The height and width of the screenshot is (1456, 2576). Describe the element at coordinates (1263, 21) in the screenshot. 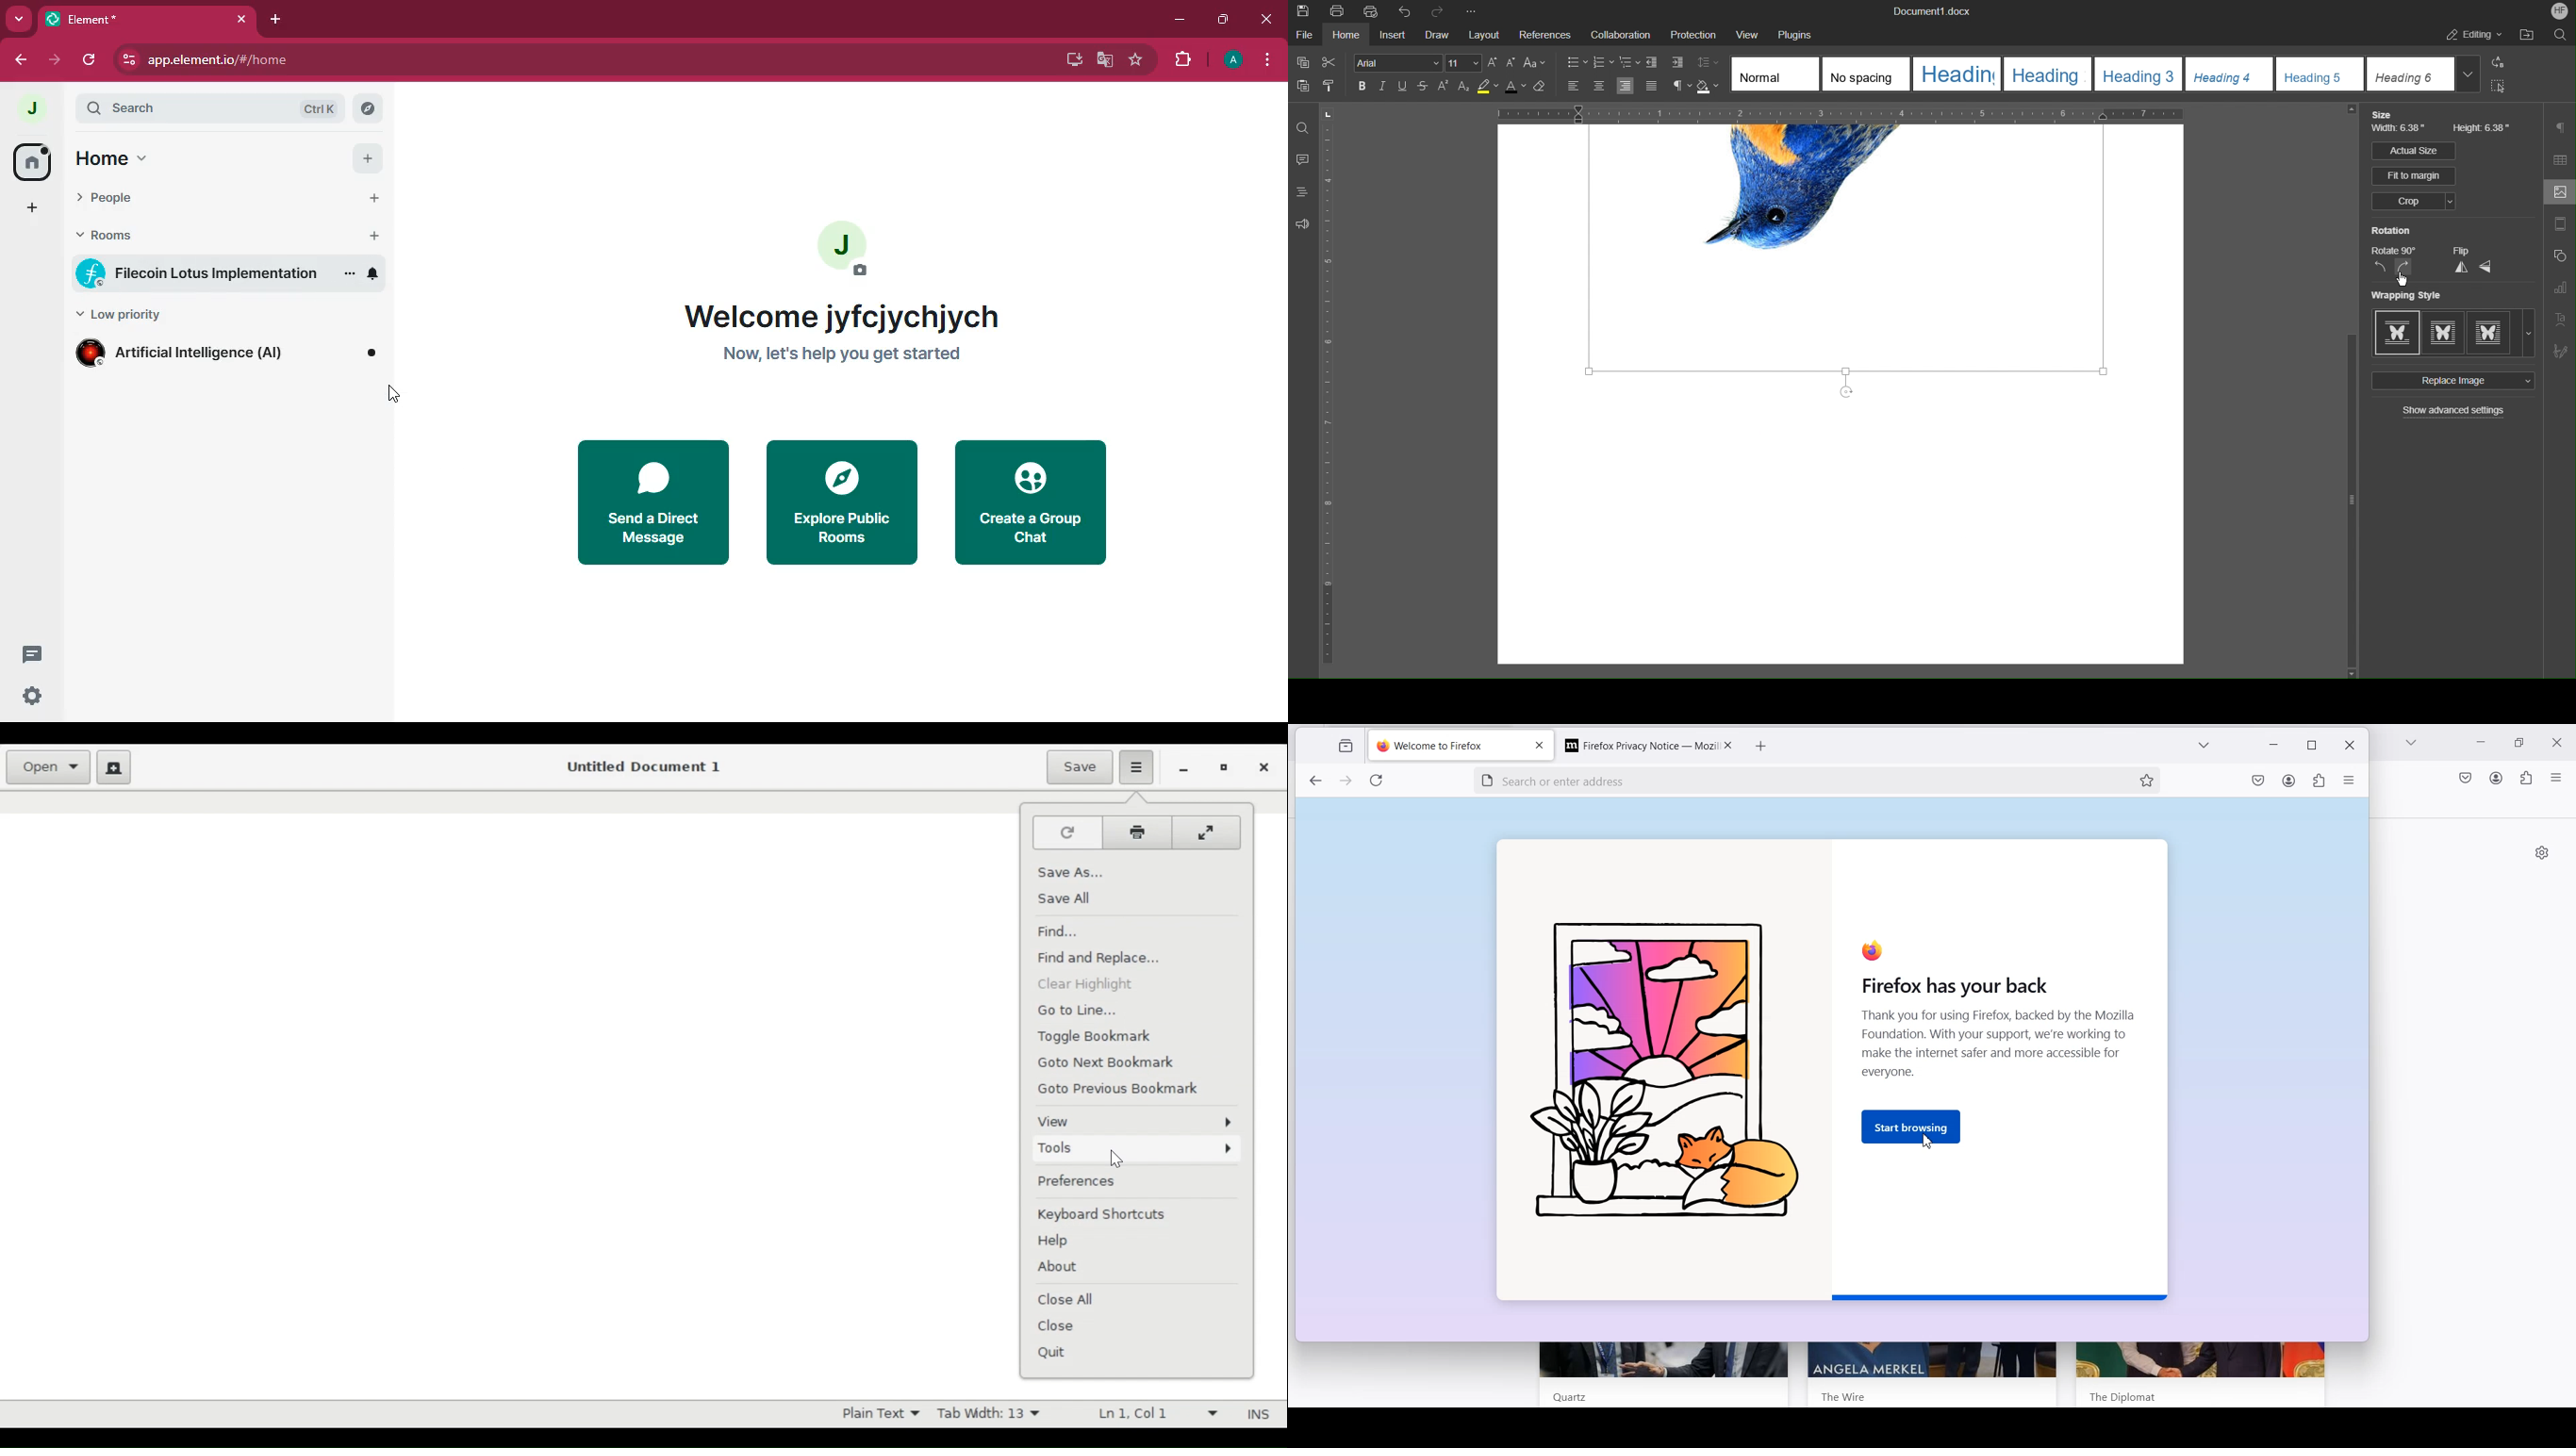

I see `close` at that location.